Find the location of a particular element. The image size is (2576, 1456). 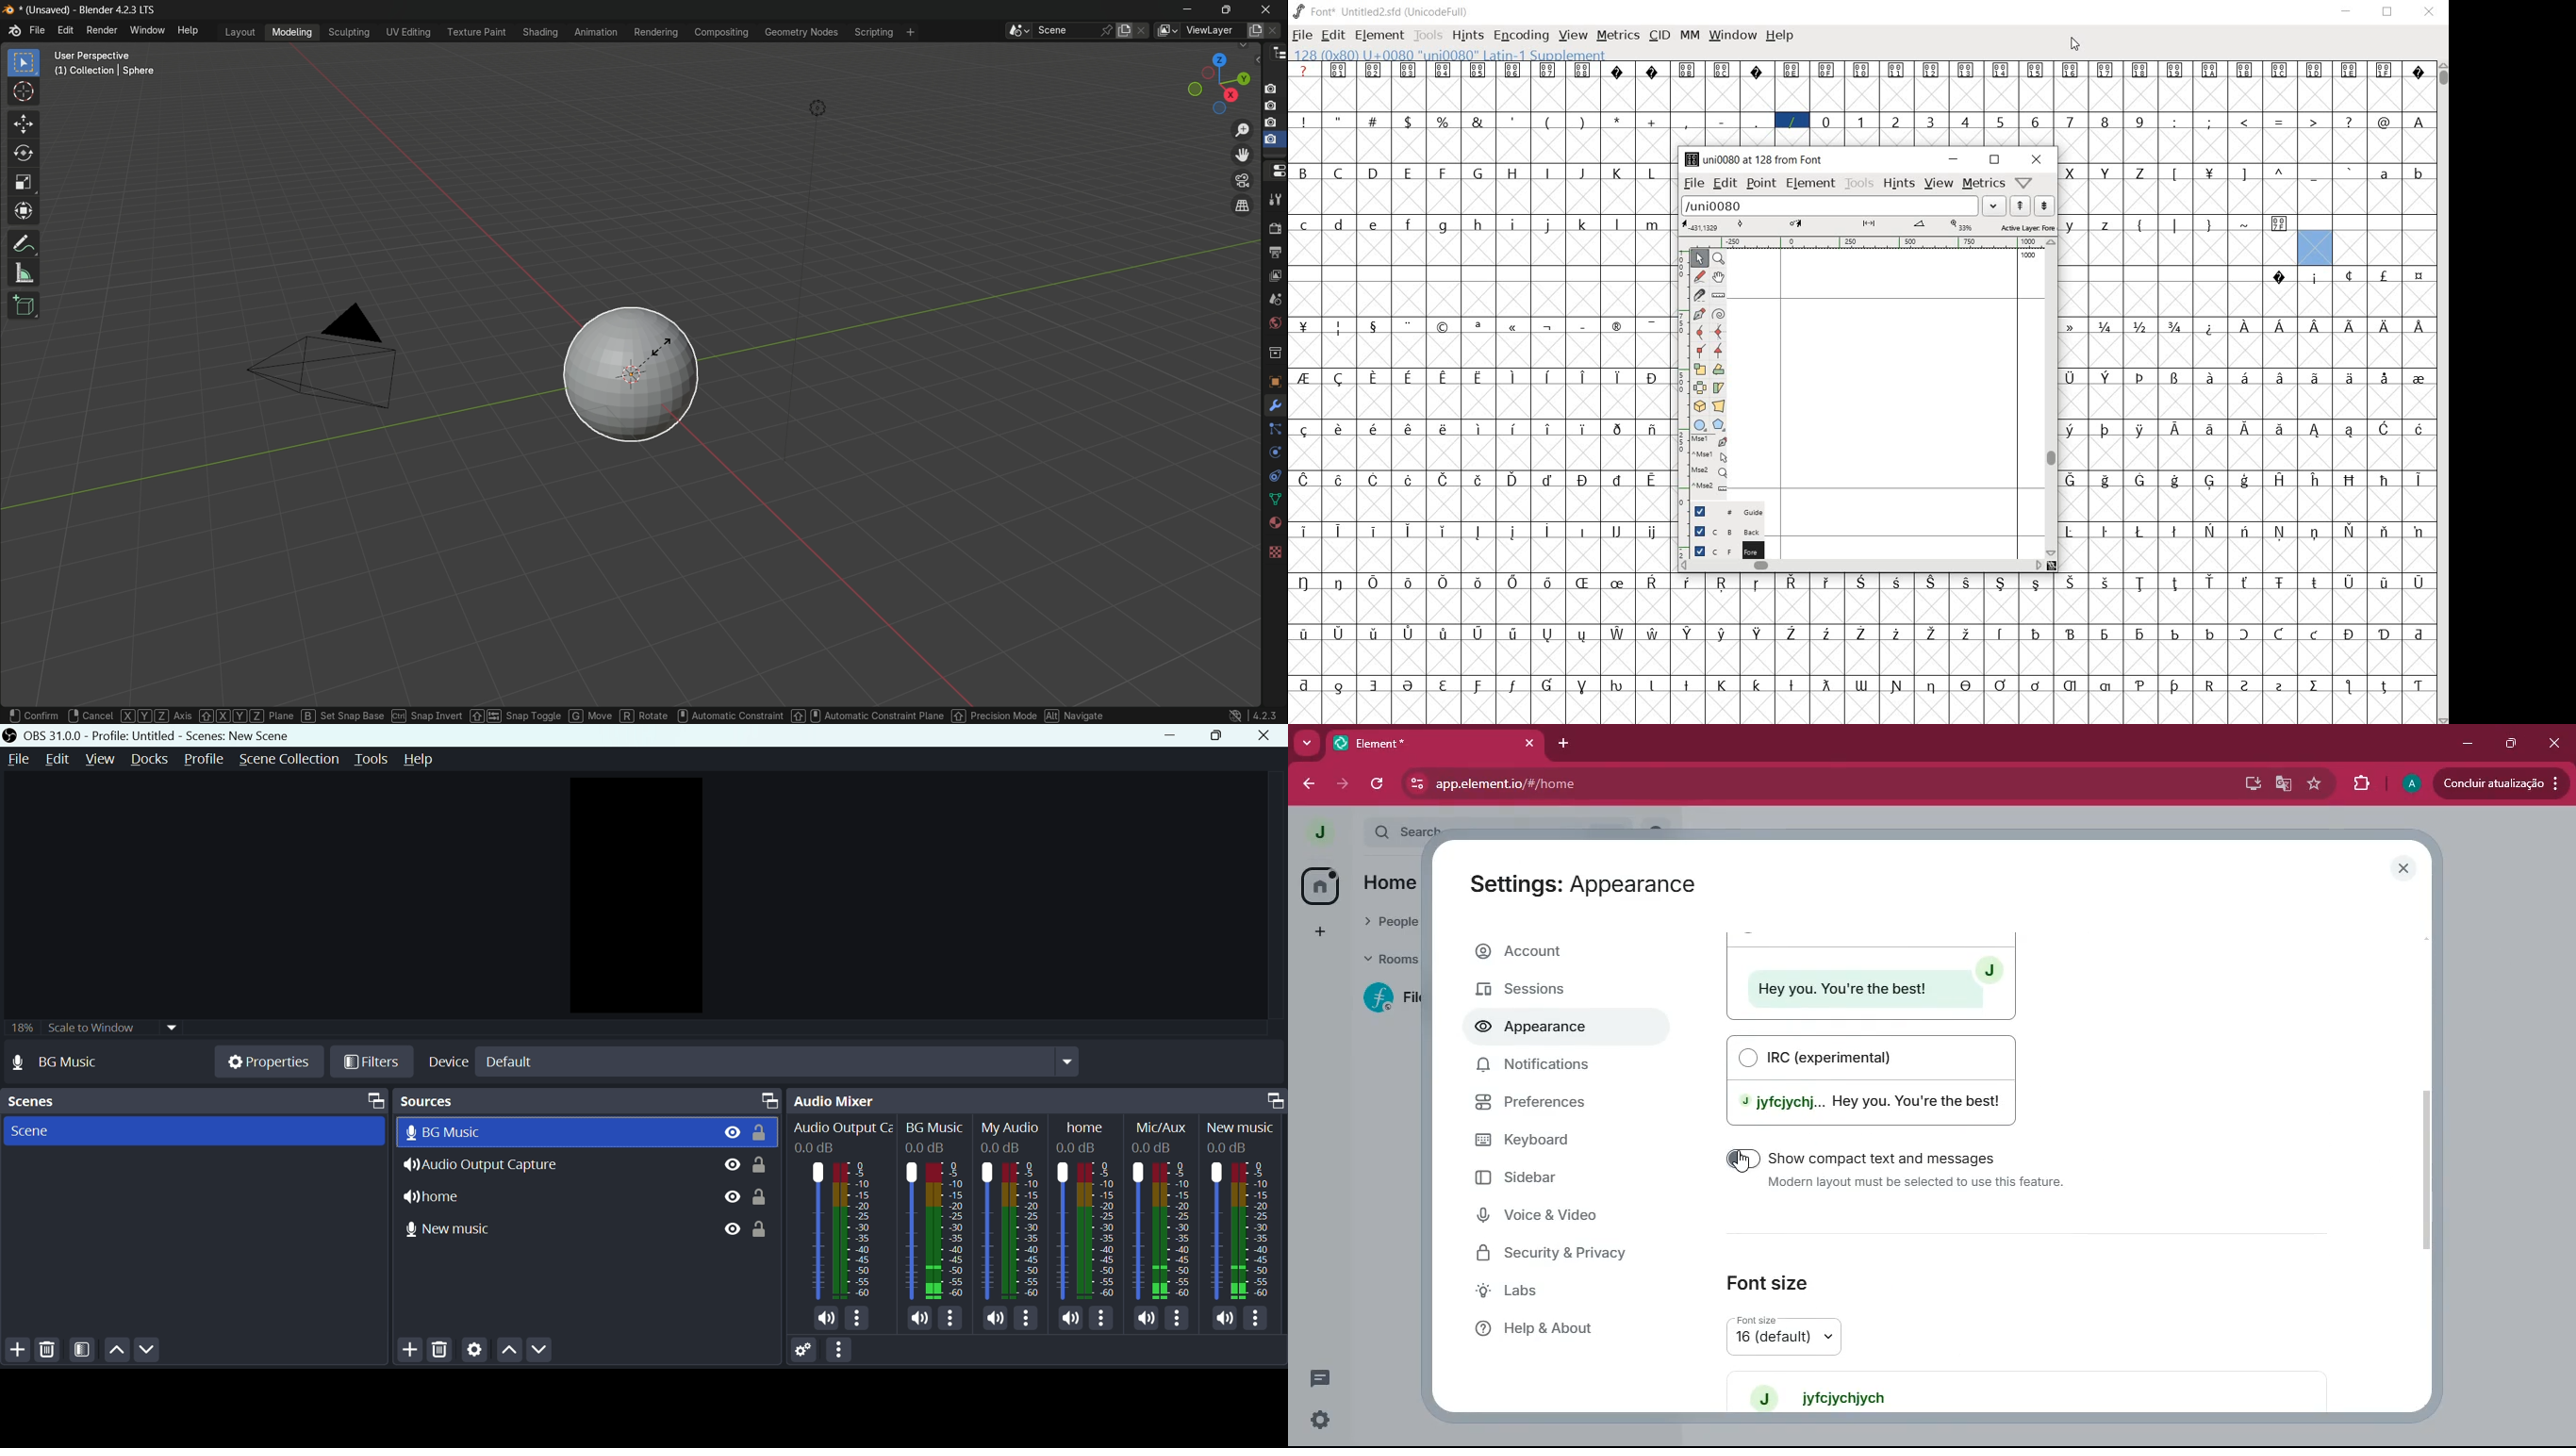

Up is located at coordinates (121, 1352).